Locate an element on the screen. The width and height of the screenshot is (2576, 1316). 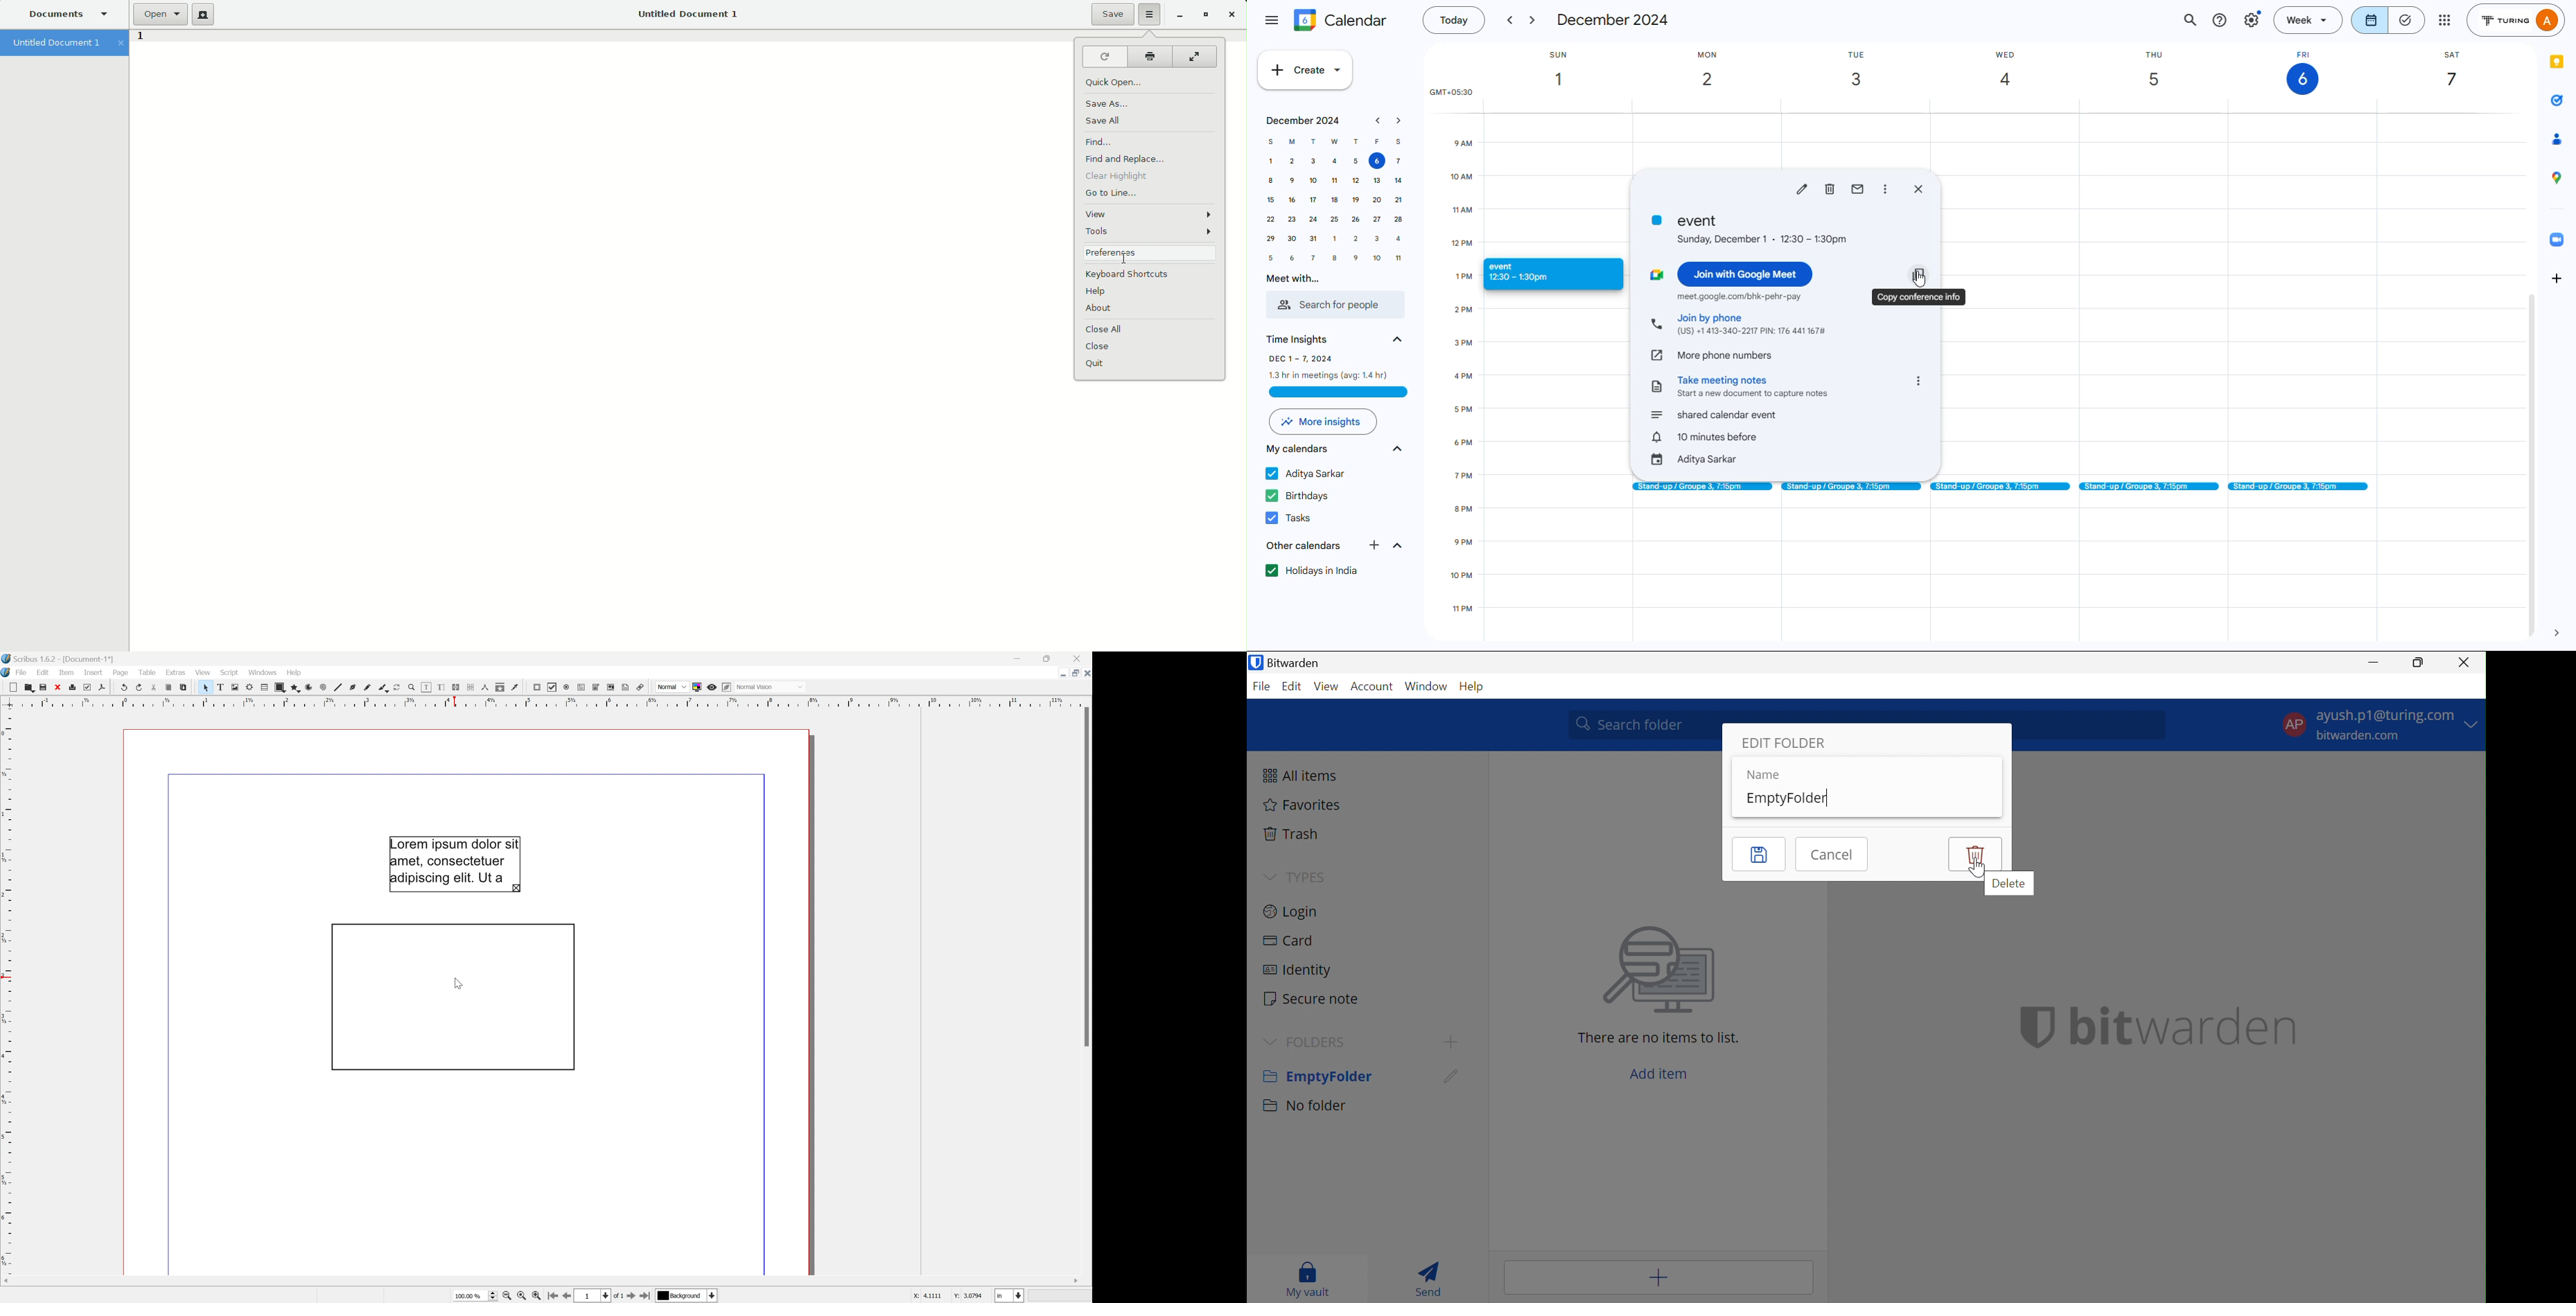
Image frame is located at coordinates (233, 687).